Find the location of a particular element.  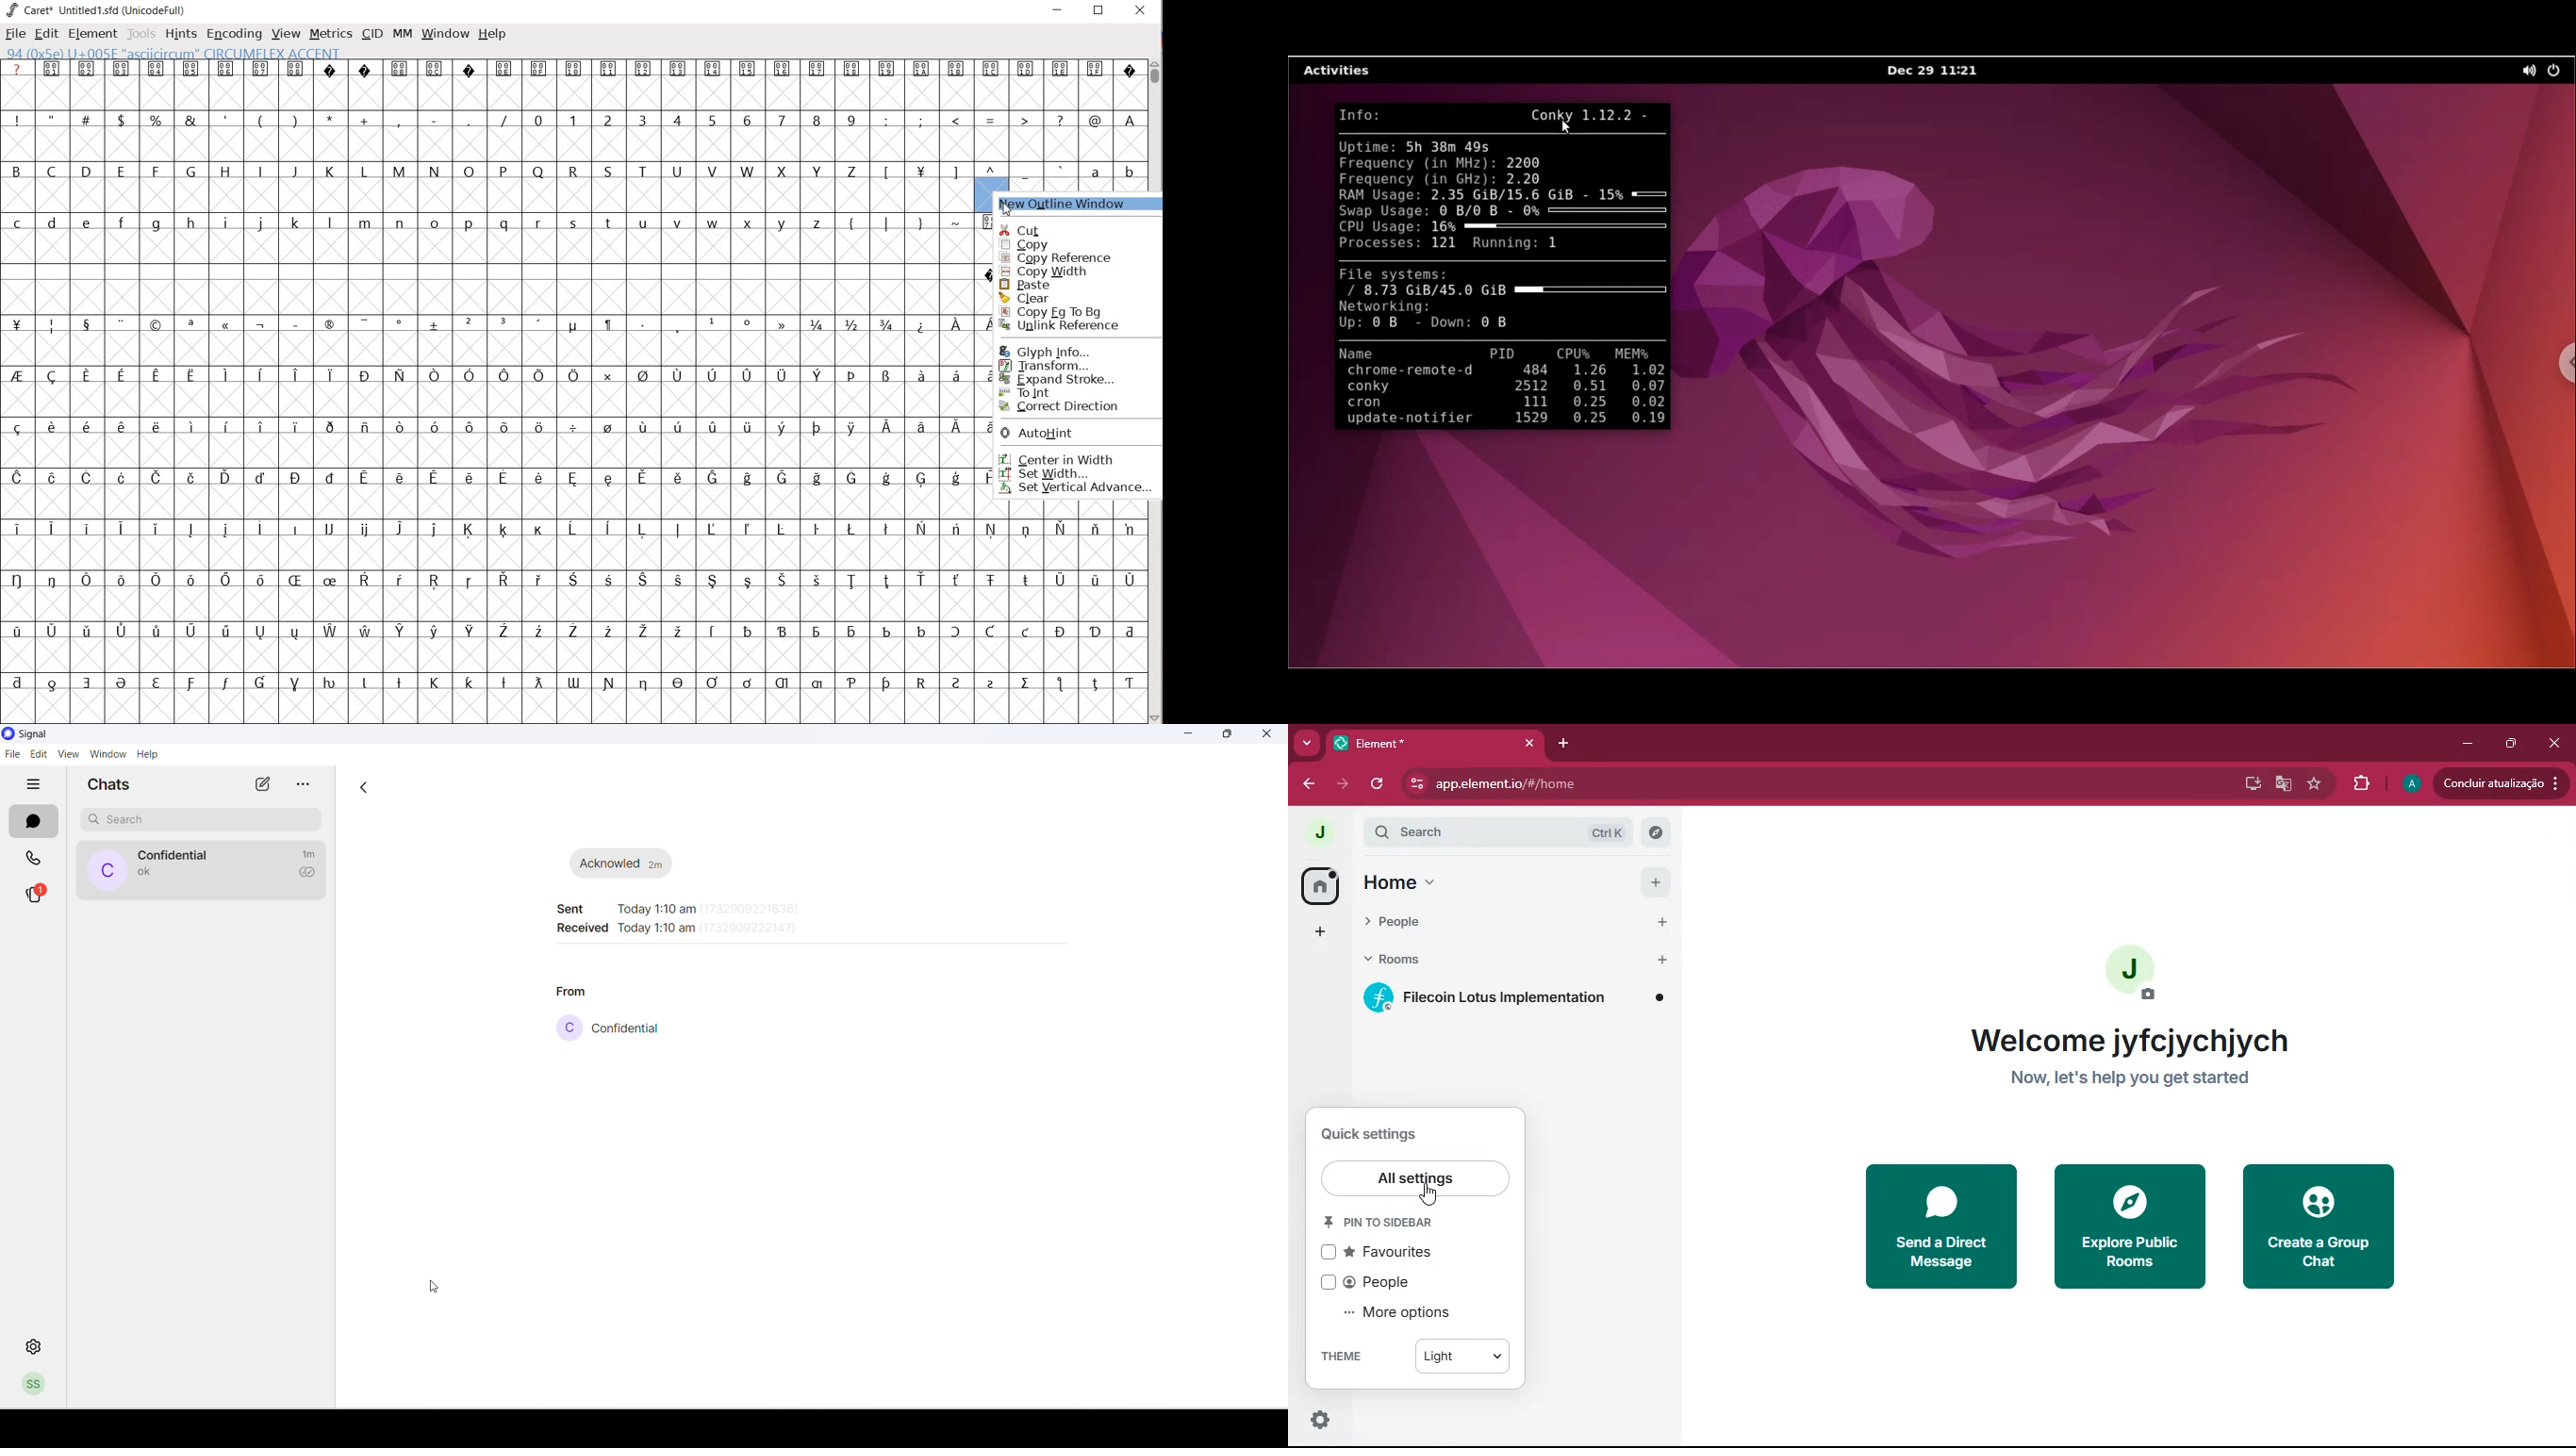

edit is located at coordinates (38, 754).